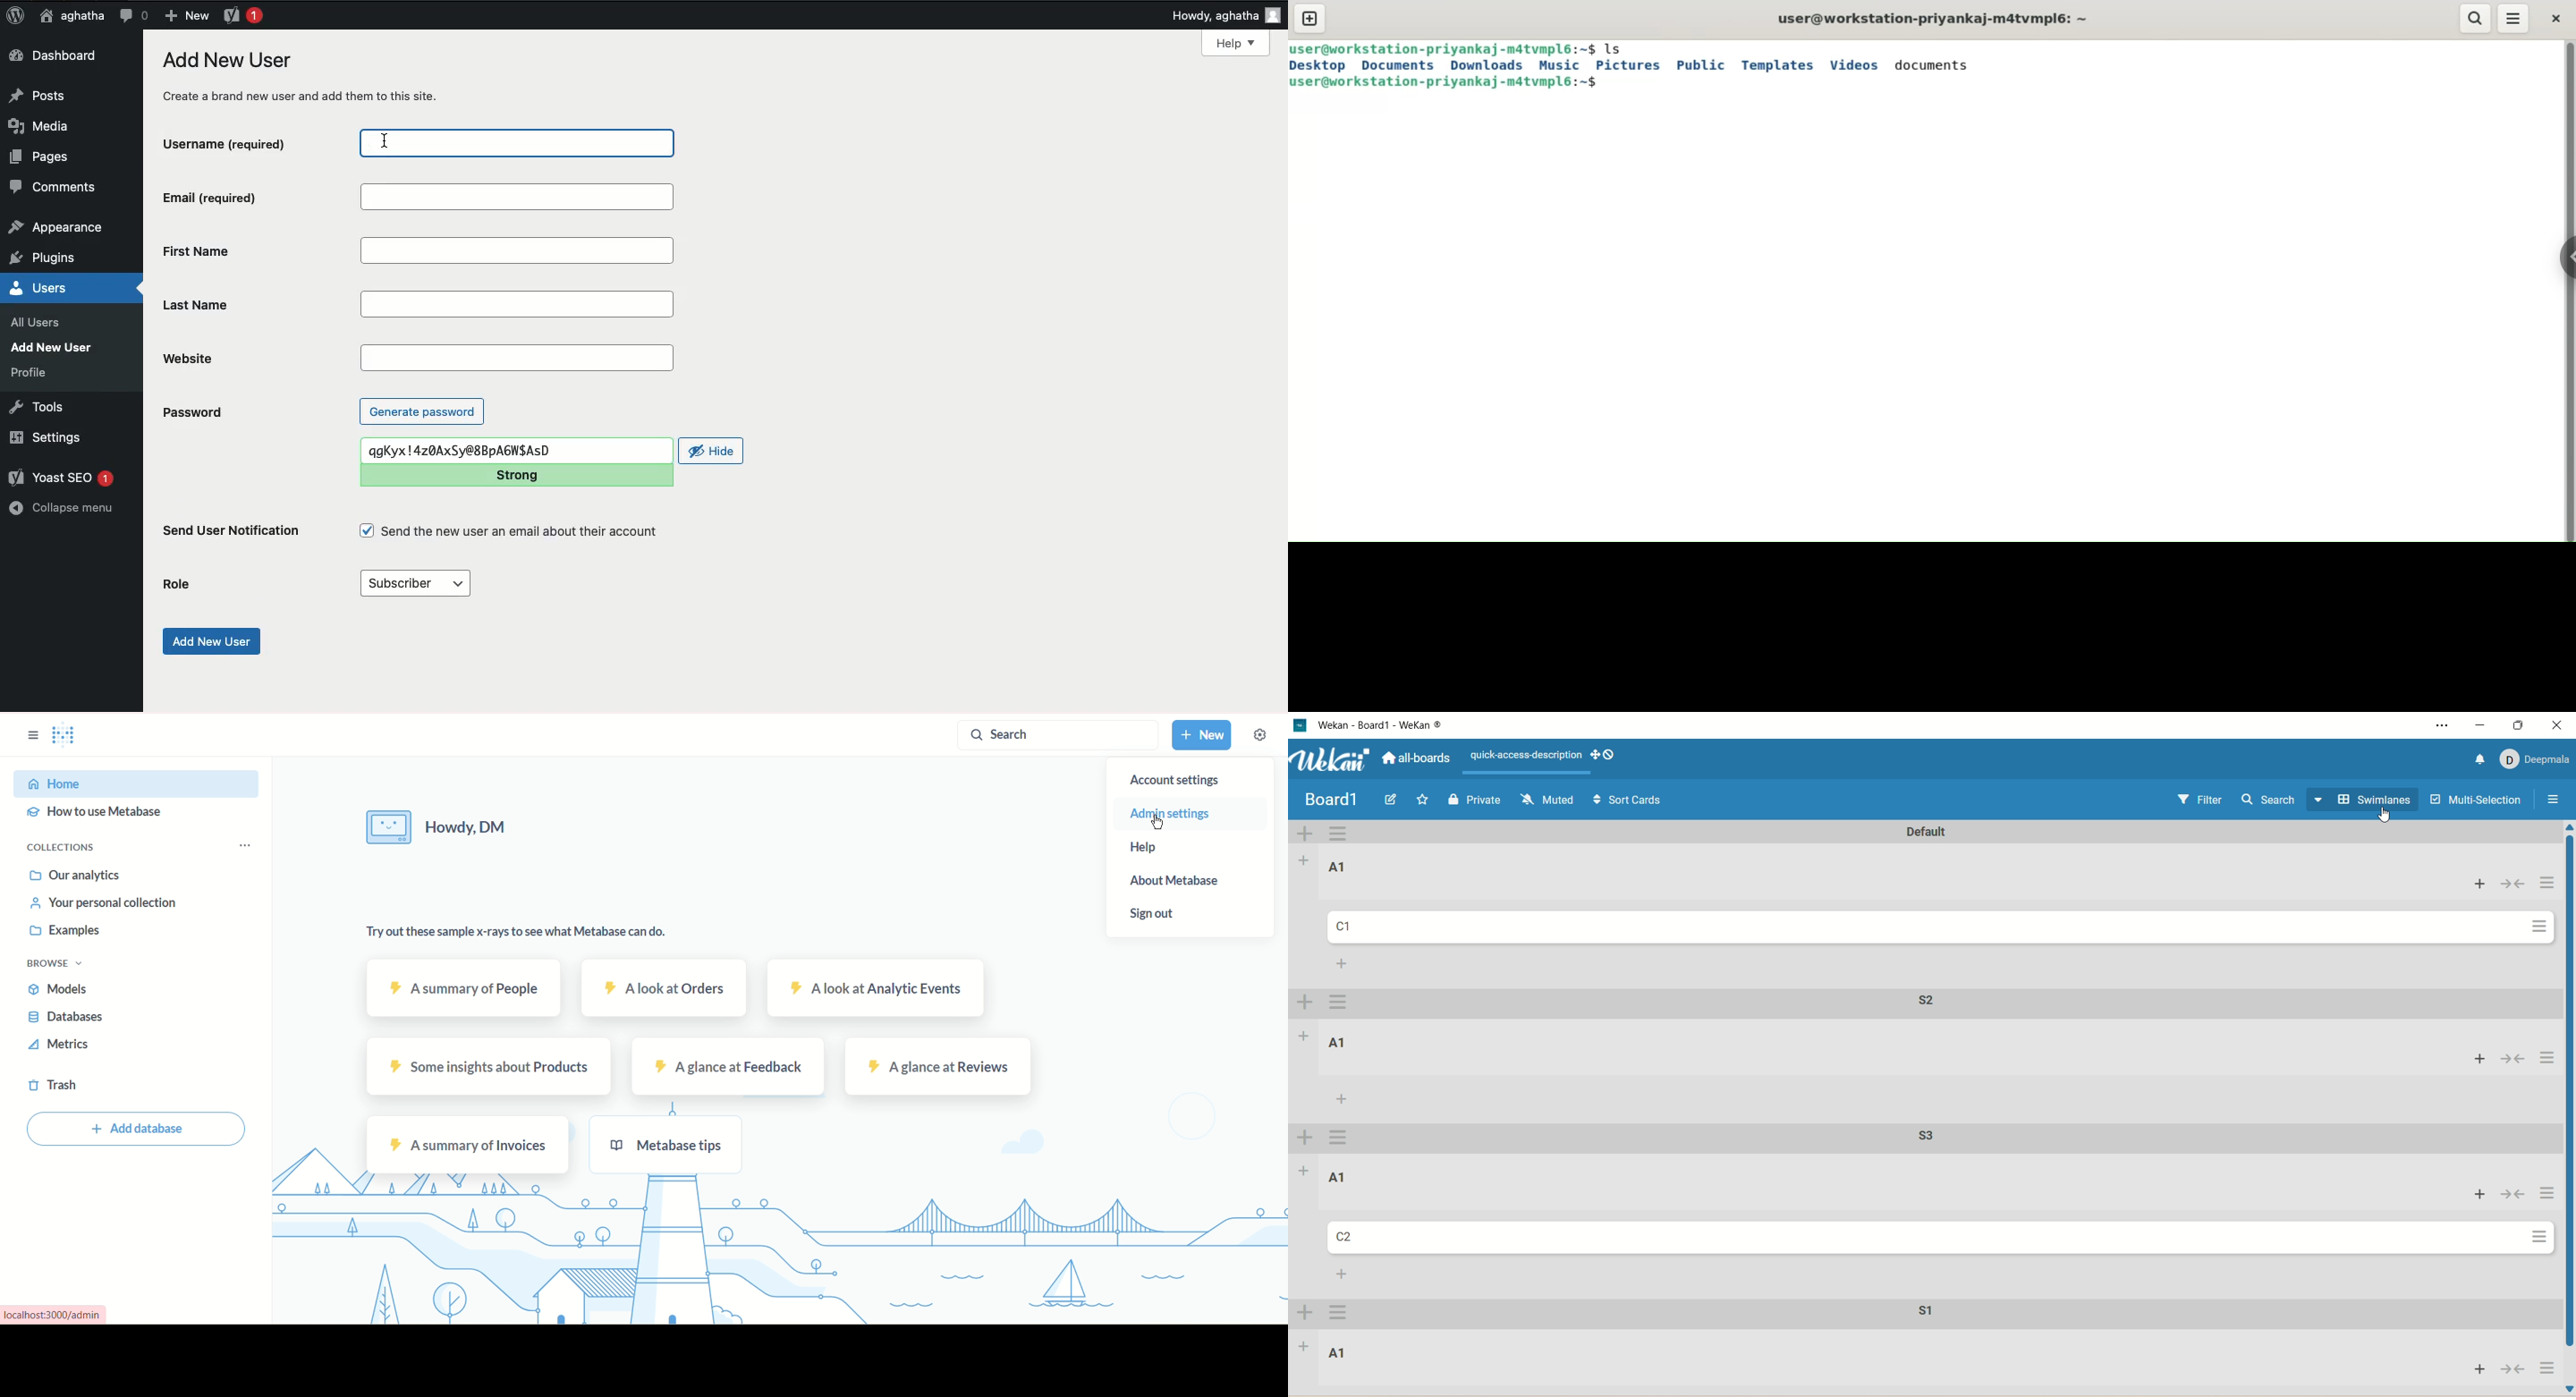  What do you see at coordinates (2537, 760) in the screenshot?
I see `account` at bounding box center [2537, 760].